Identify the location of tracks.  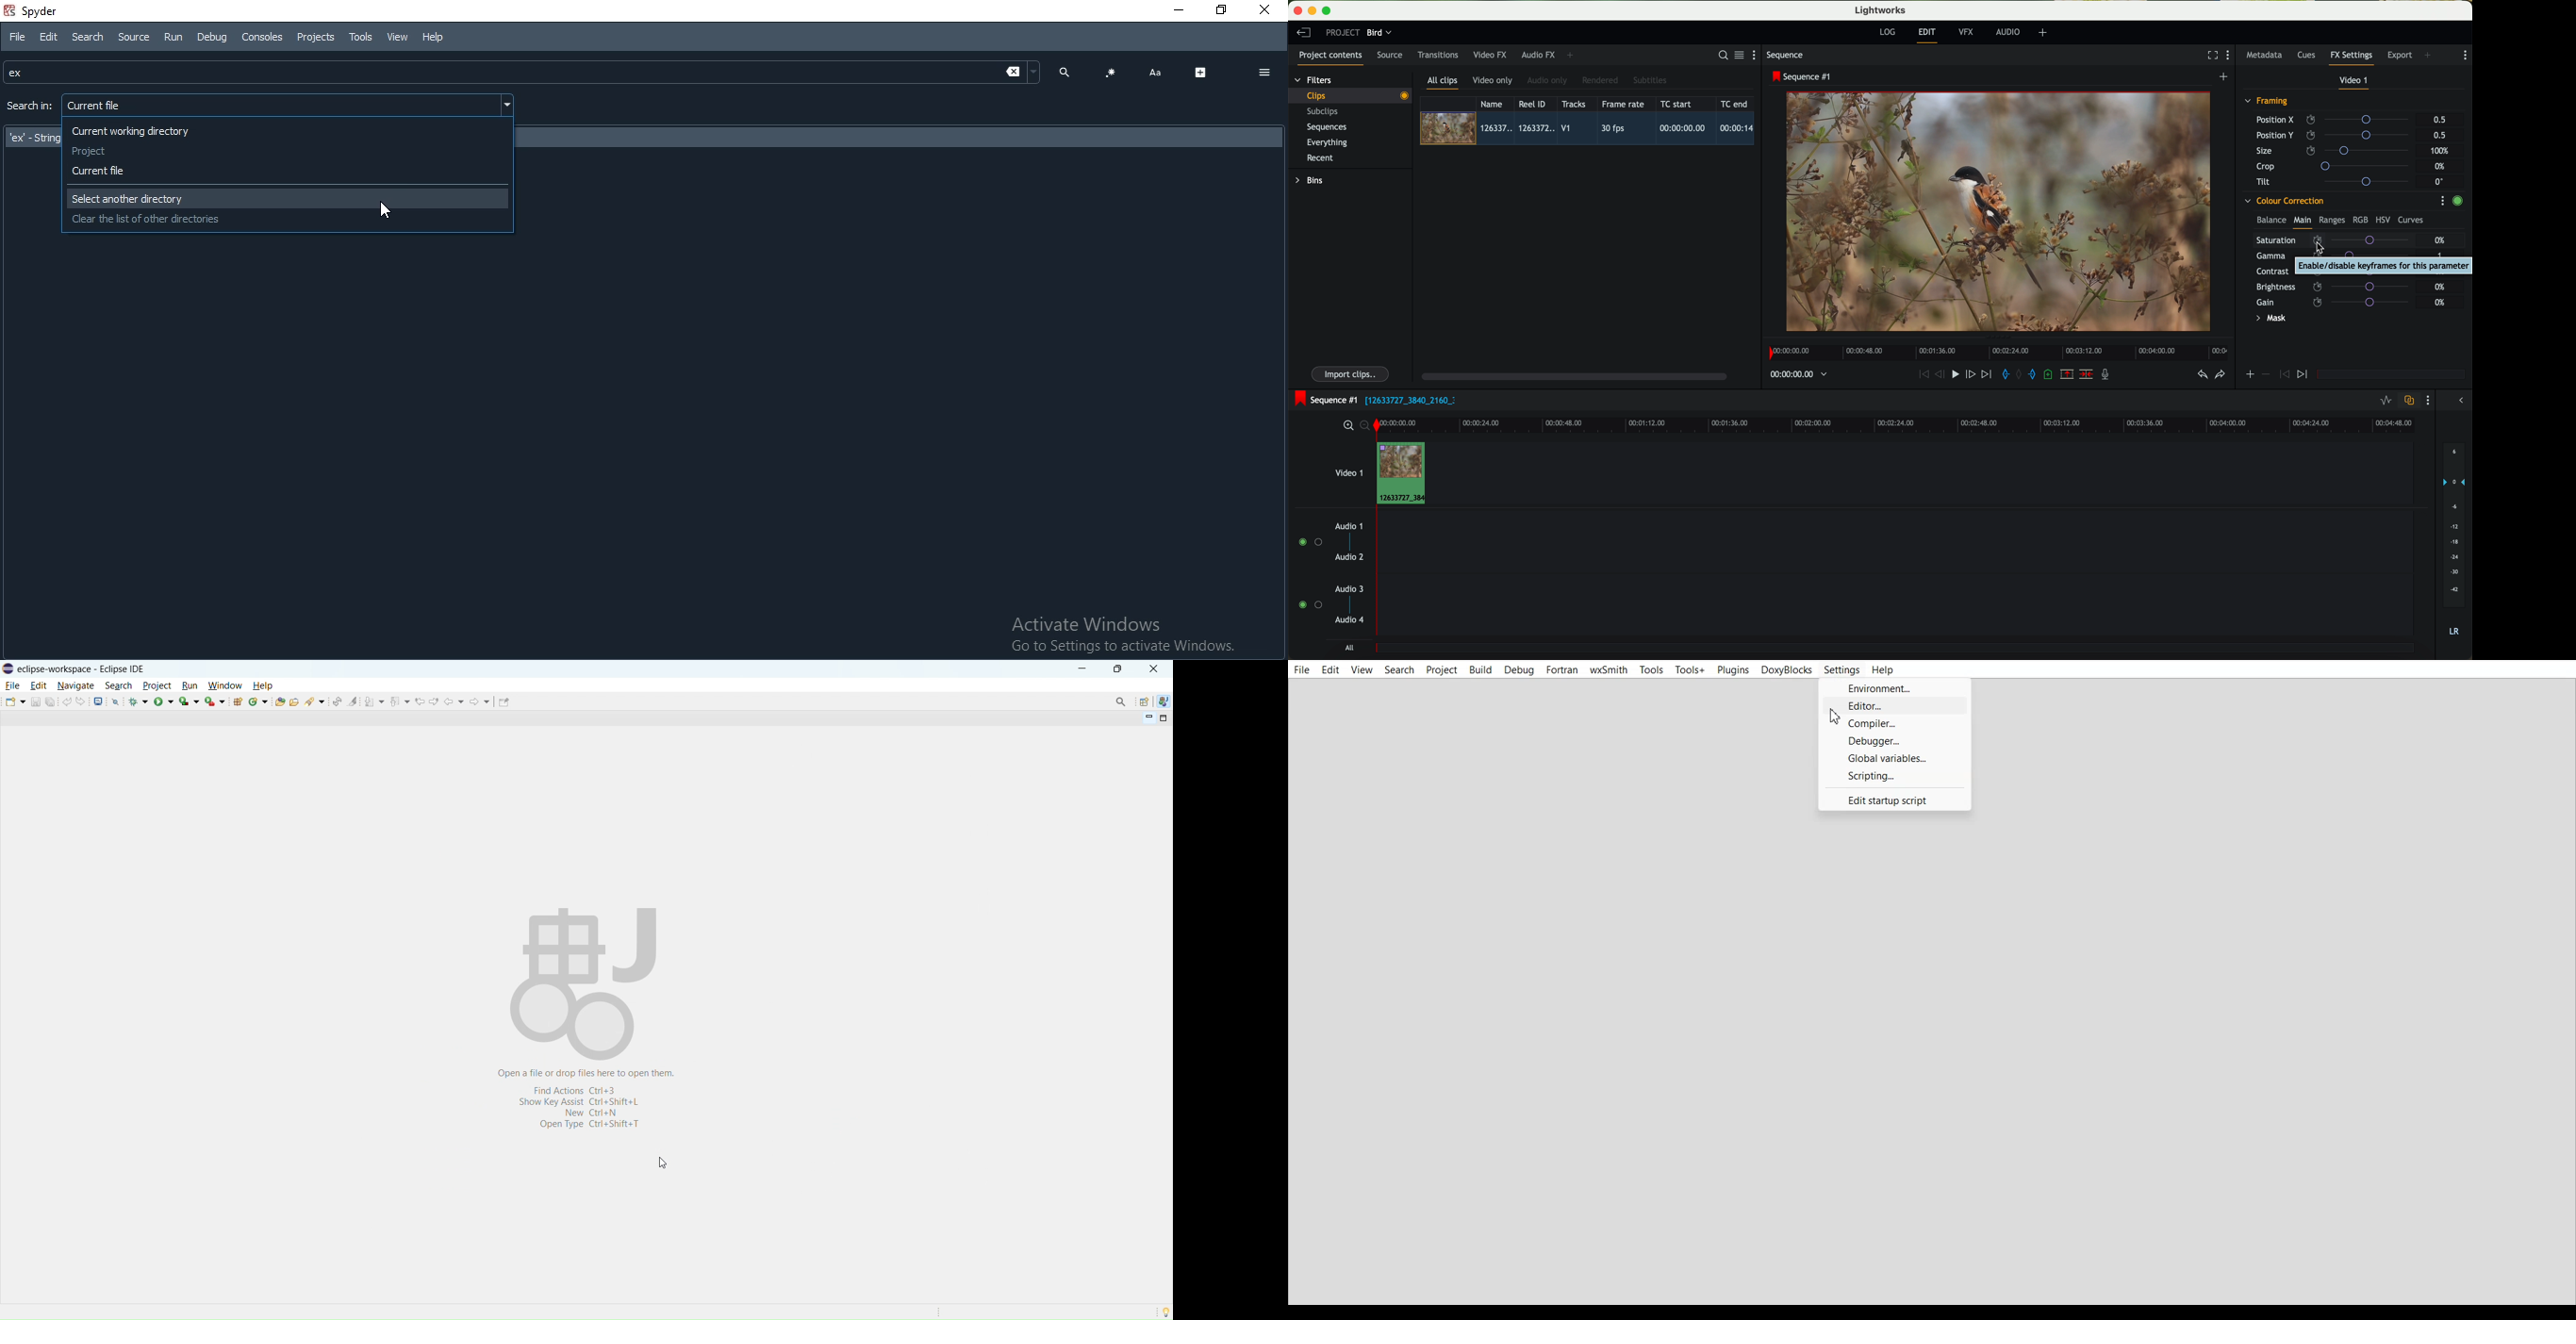
(1572, 104).